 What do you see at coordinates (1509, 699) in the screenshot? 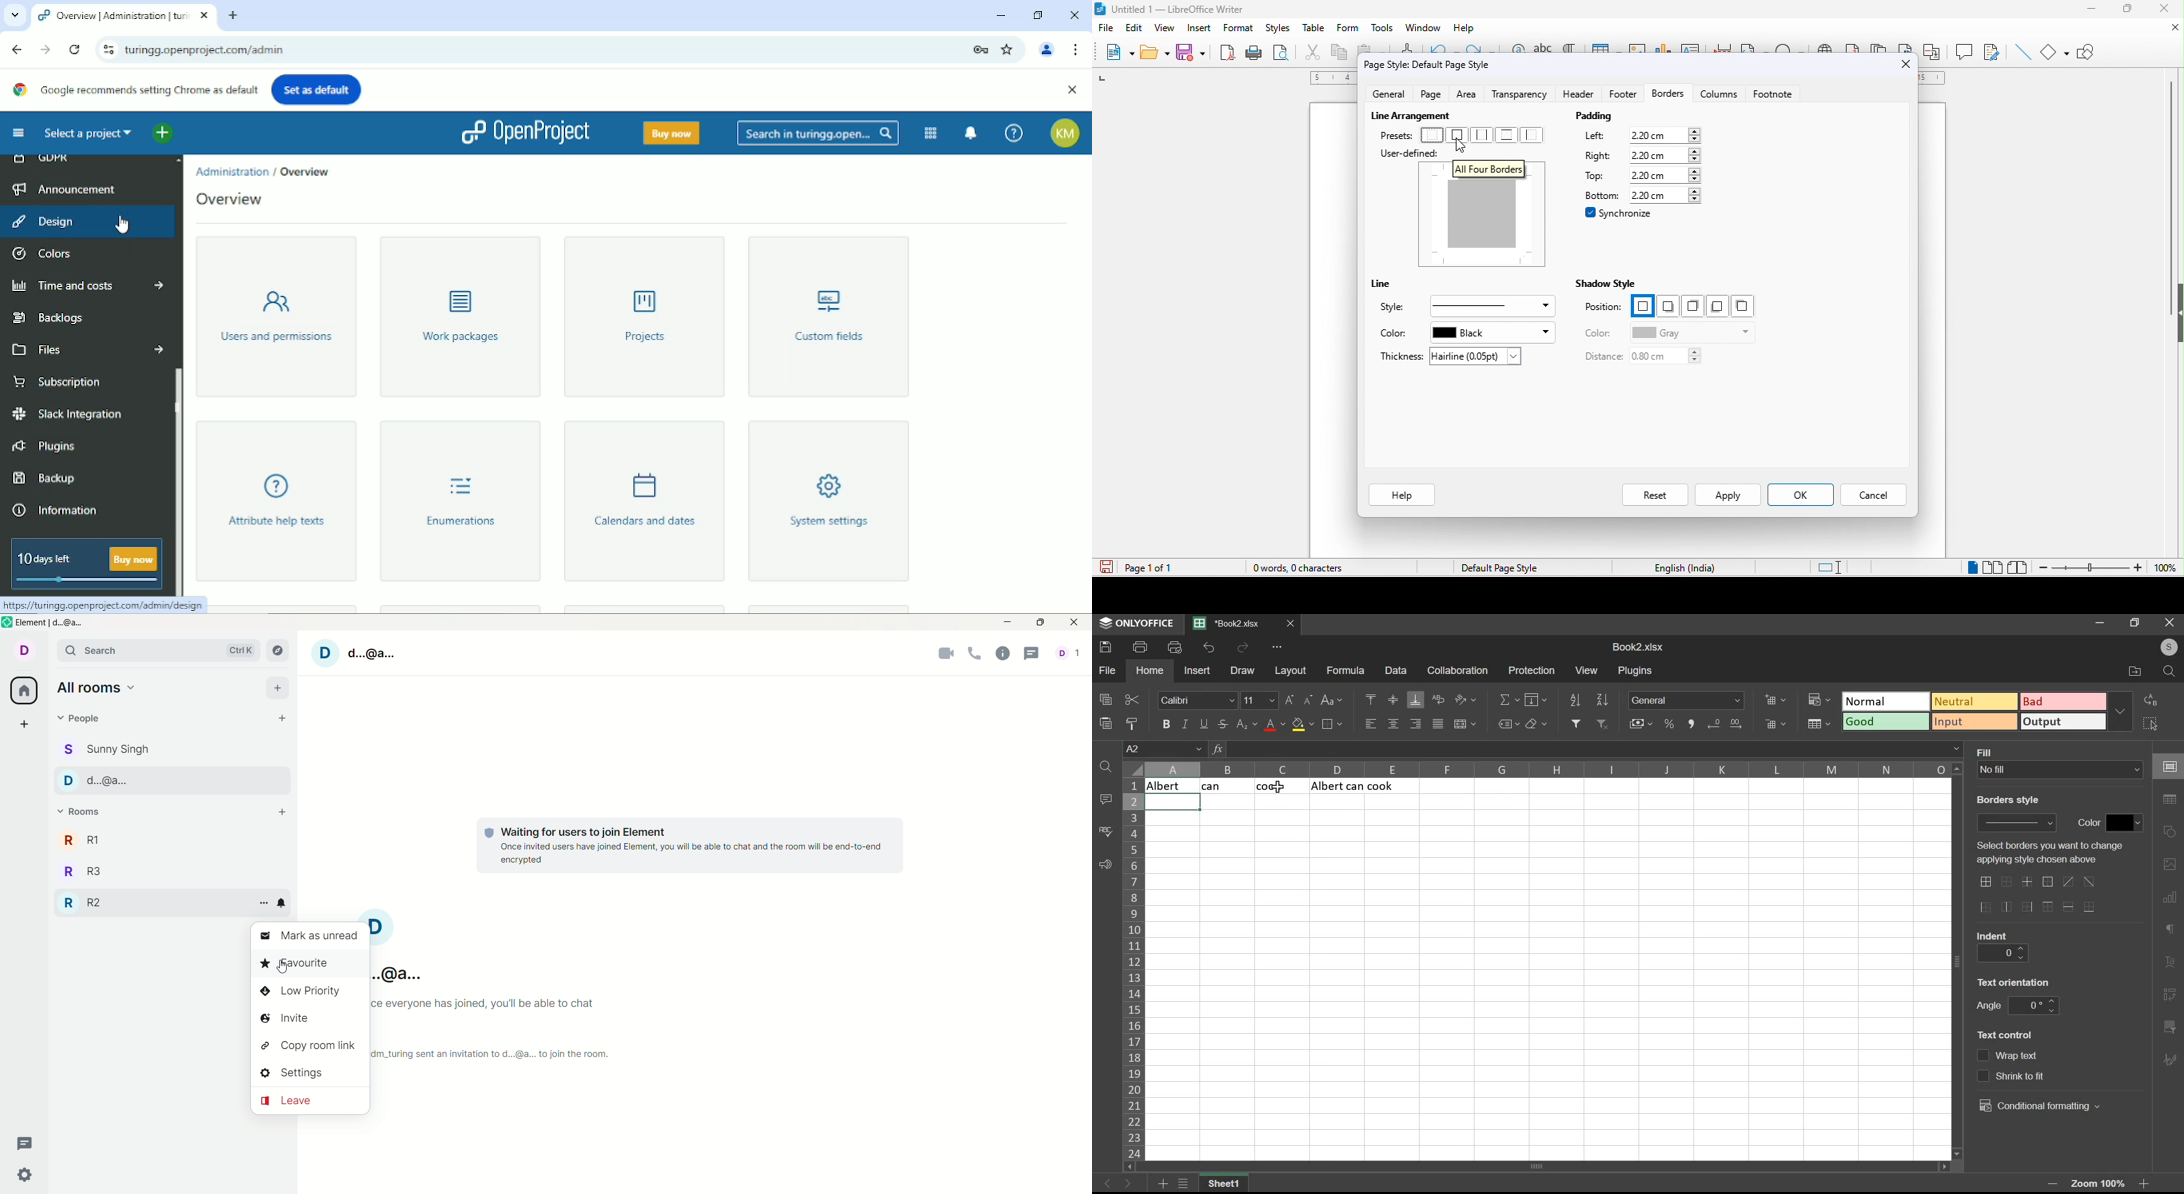
I see `sum` at bounding box center [1509, 699].